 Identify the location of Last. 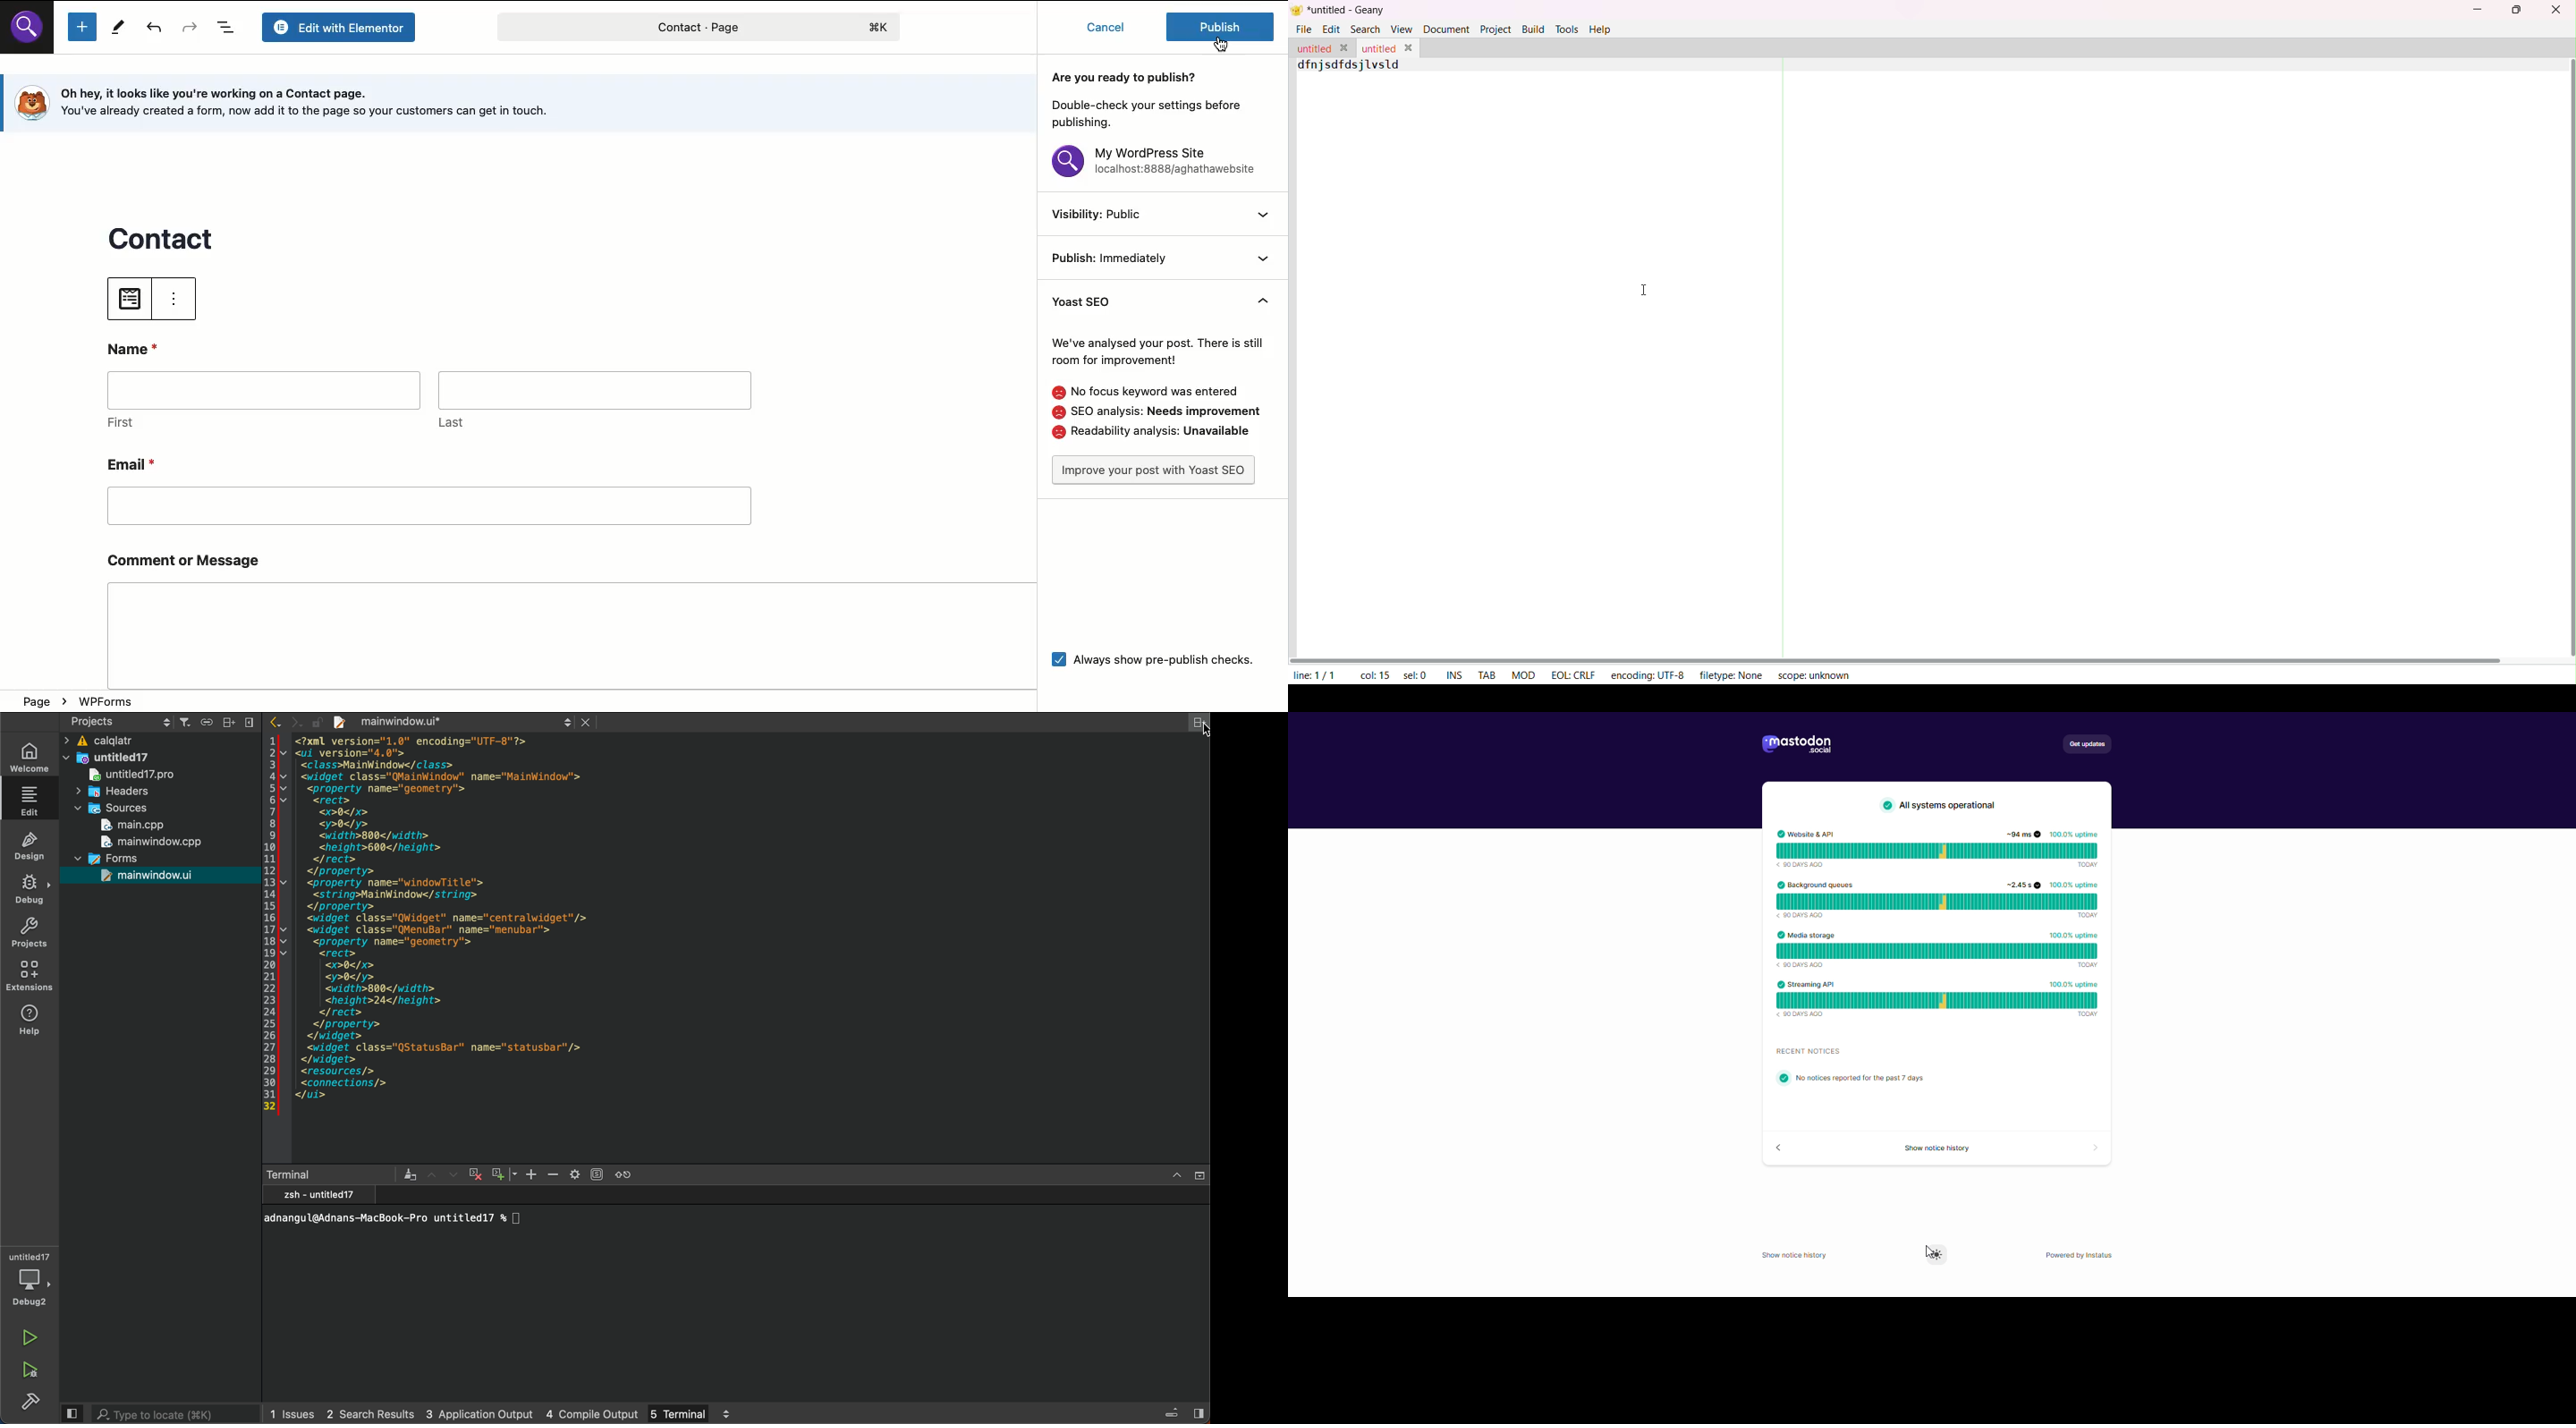
(594, 399).